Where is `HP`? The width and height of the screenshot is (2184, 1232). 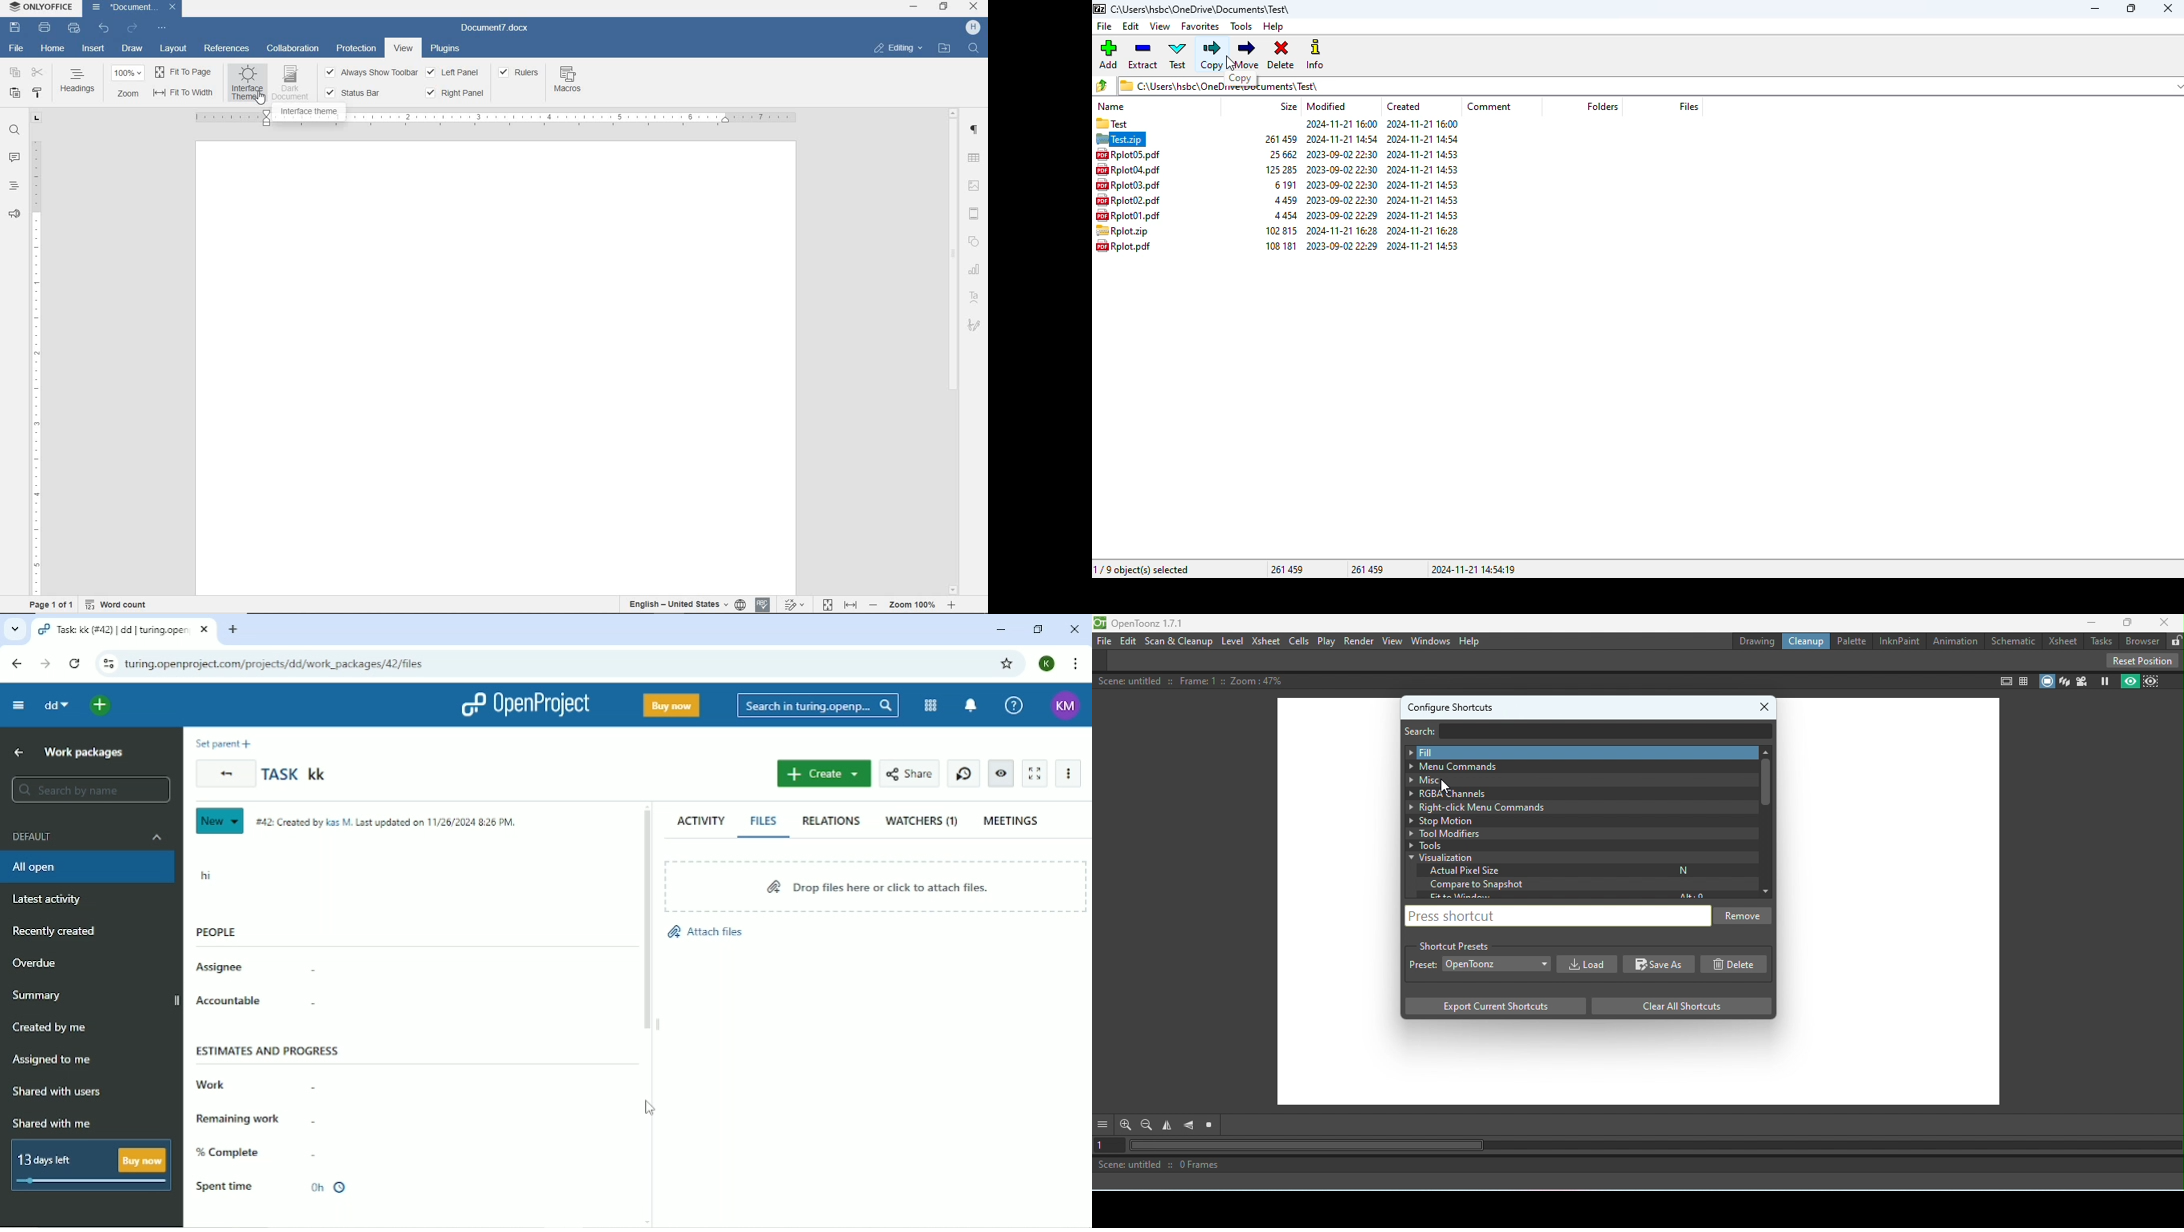 HP is located at coordinates (972, 28).